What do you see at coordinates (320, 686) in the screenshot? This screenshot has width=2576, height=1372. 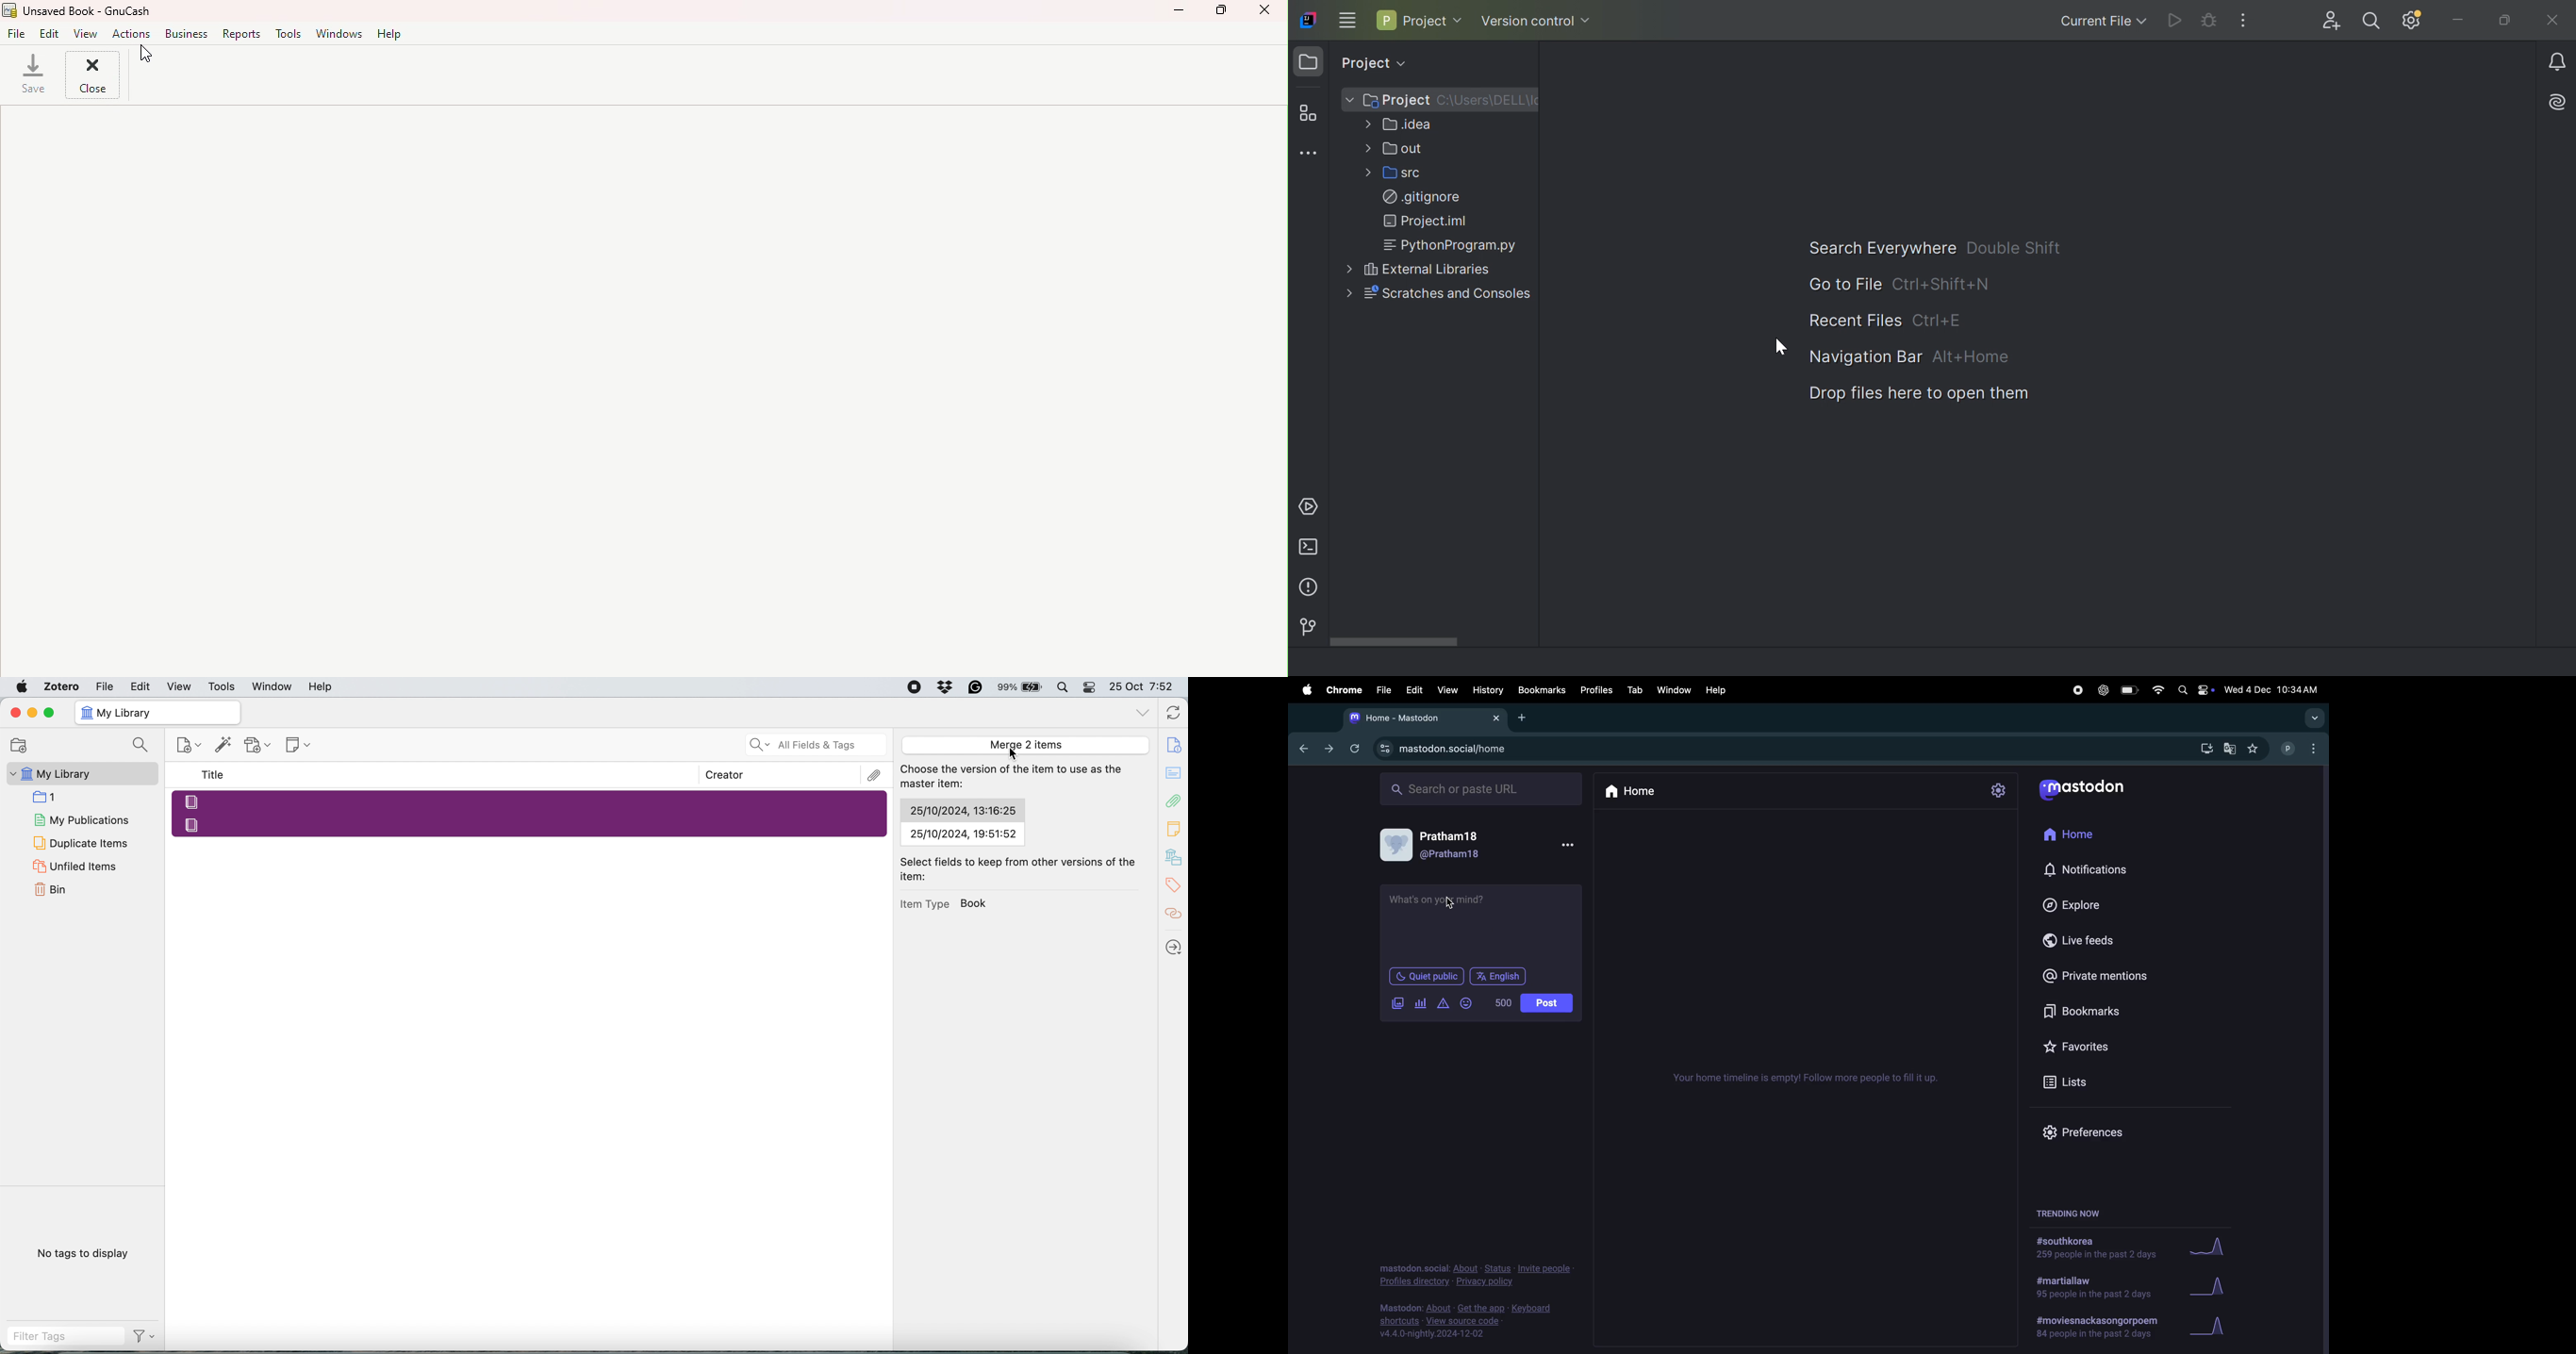 I see `Help` at bounding box center [320, 686].